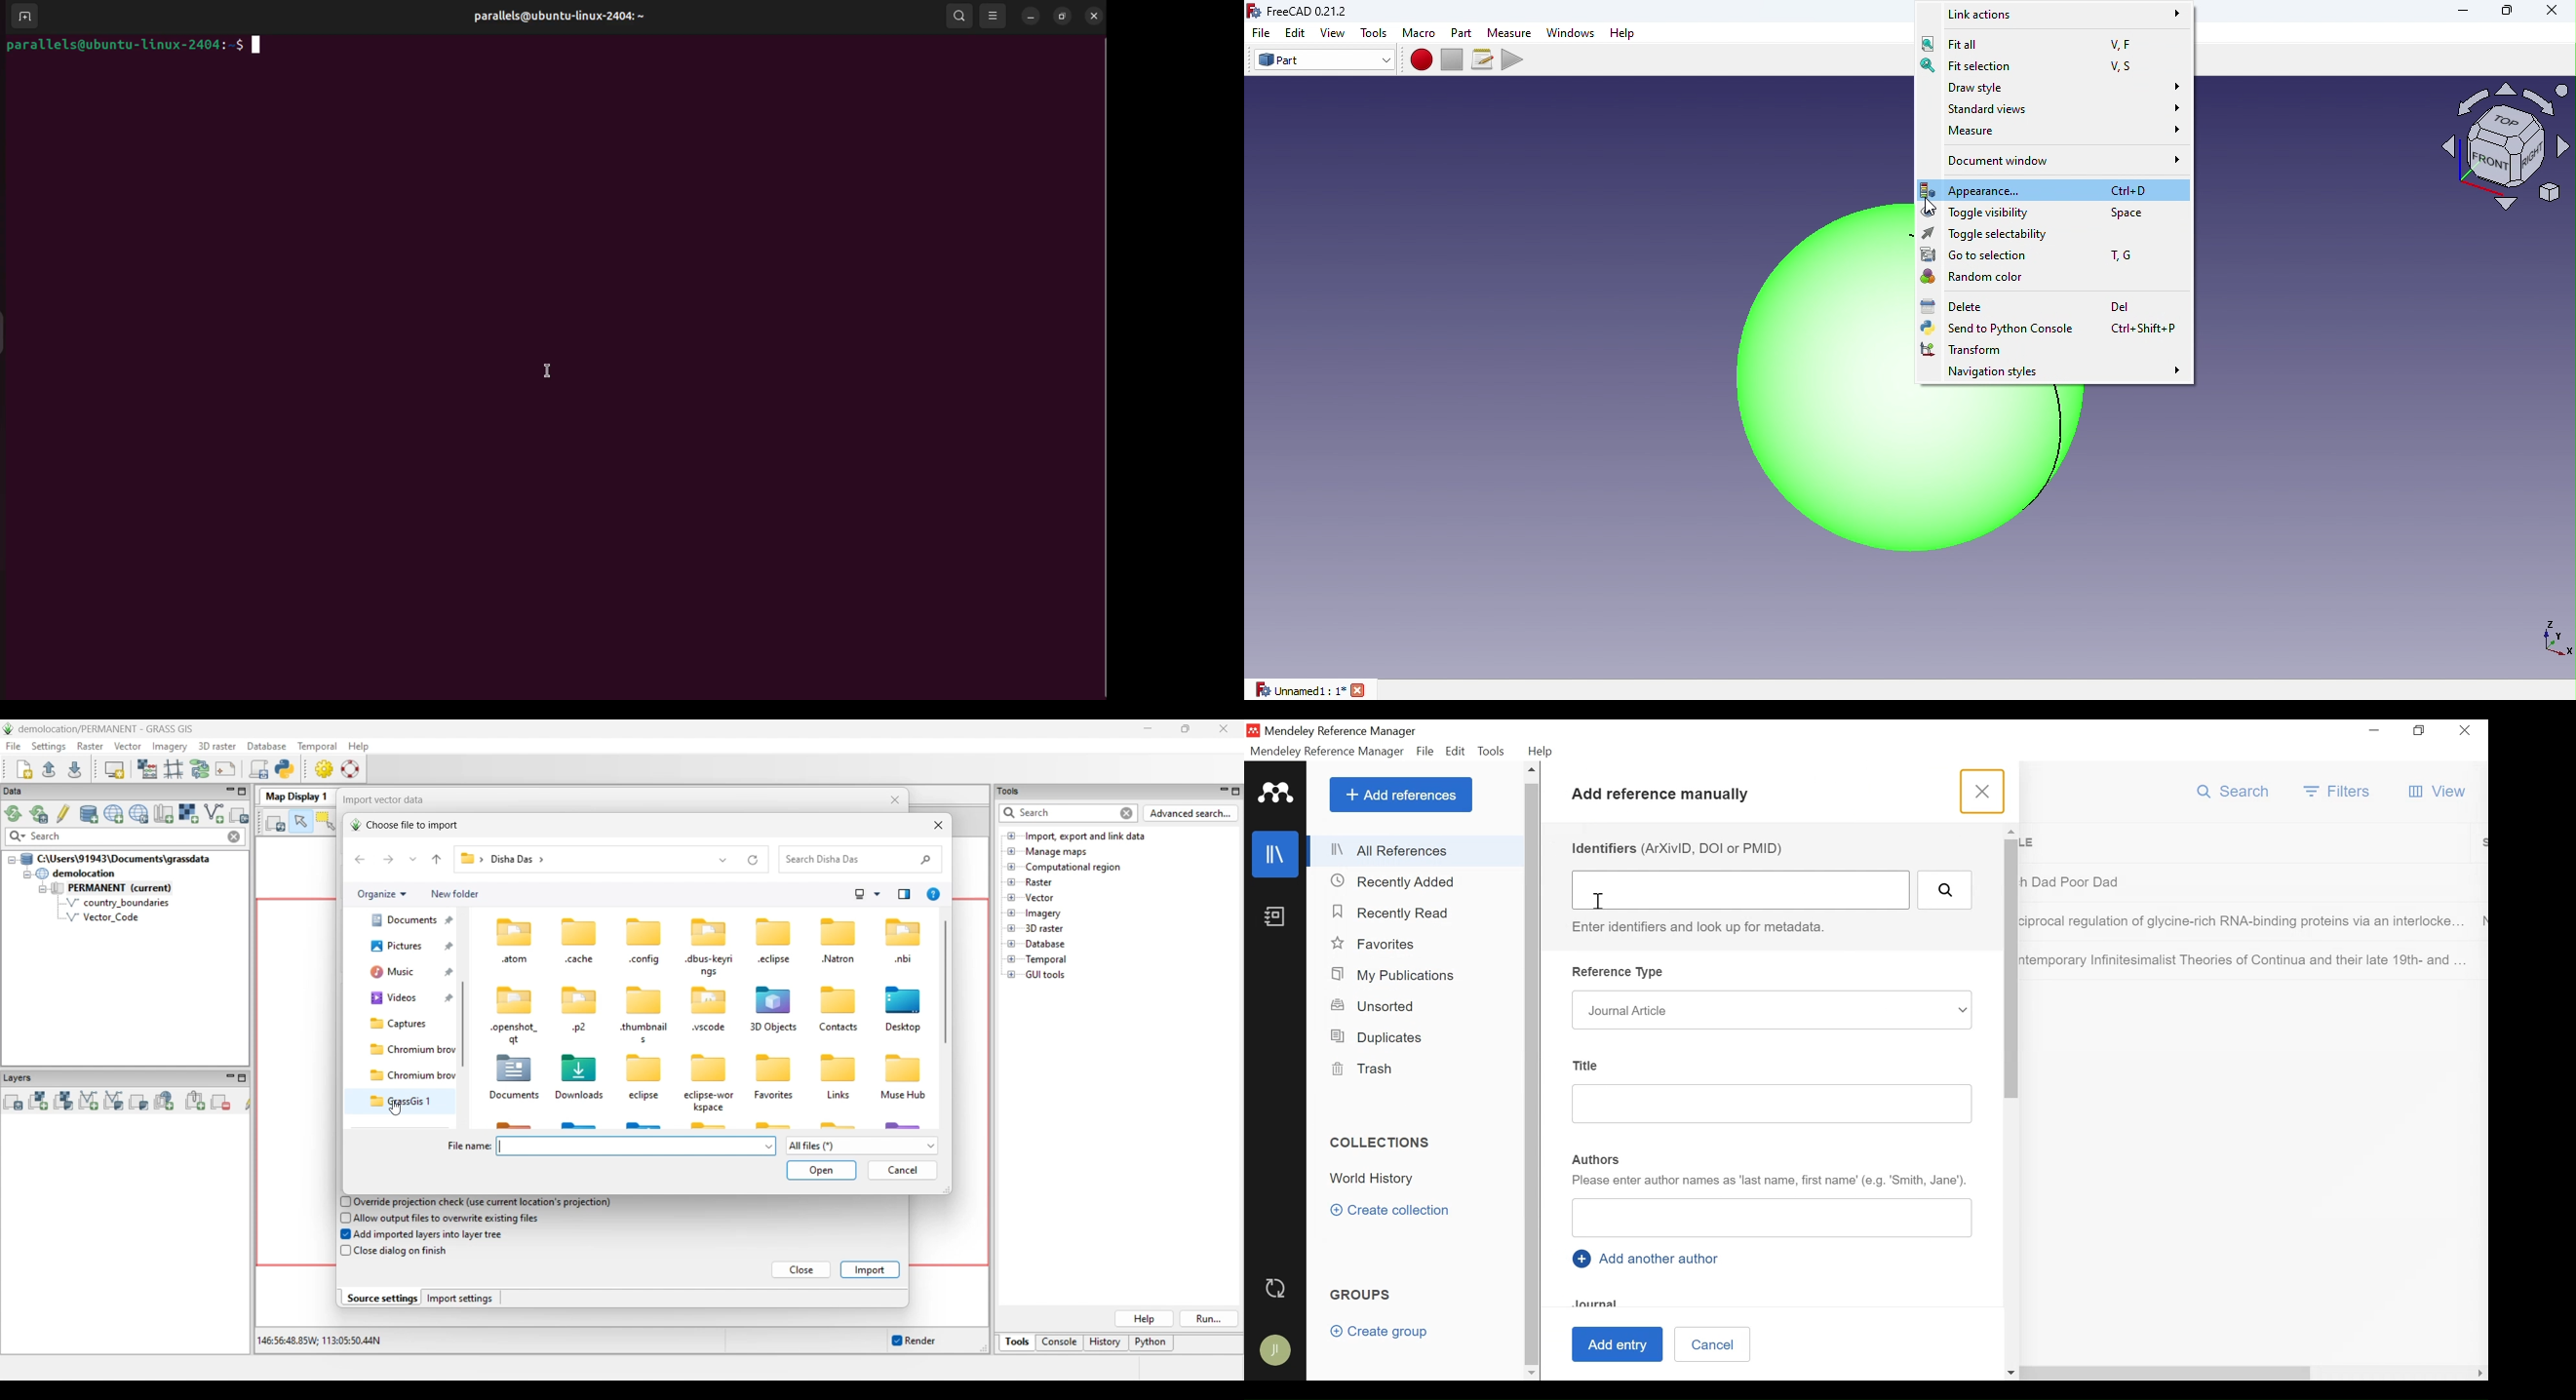 The image size is (2576, 1400). Describe the element at coordinates (2505, 154) in the screenshot. I see `Navigation cube` at that location.